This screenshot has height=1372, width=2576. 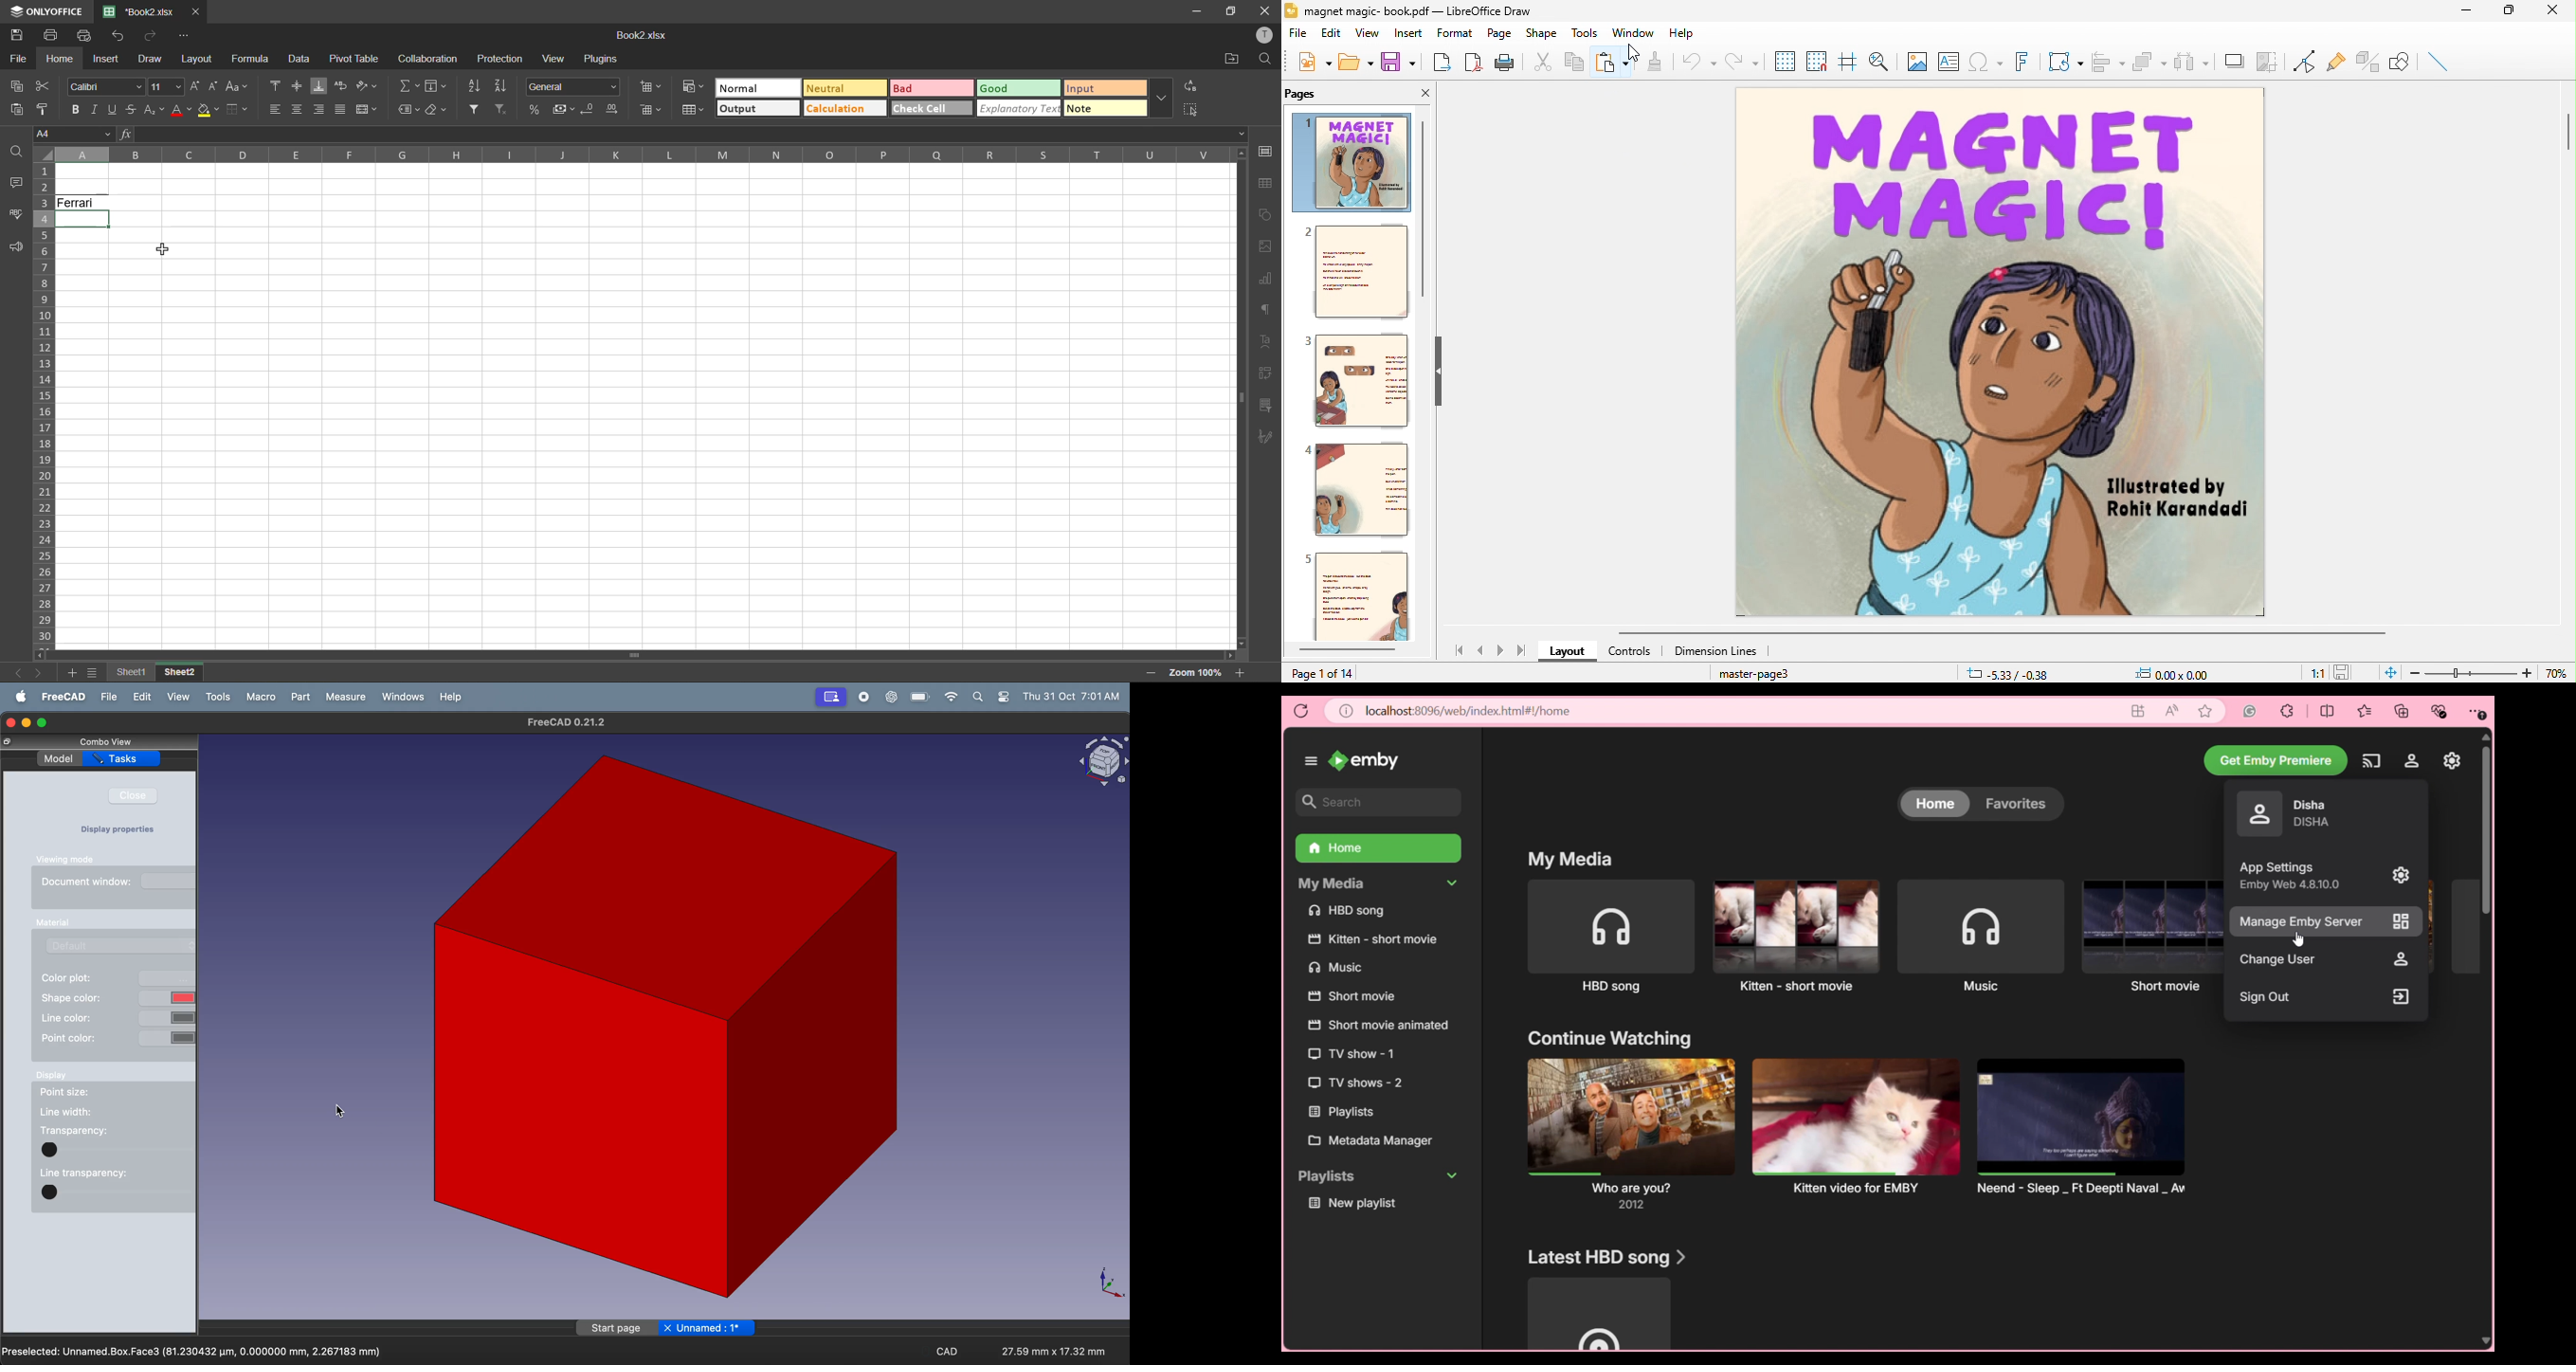 What do you see at coordinates (205, 110) in the screenshot?
I see `fill color` at bounding box center [205, 110].